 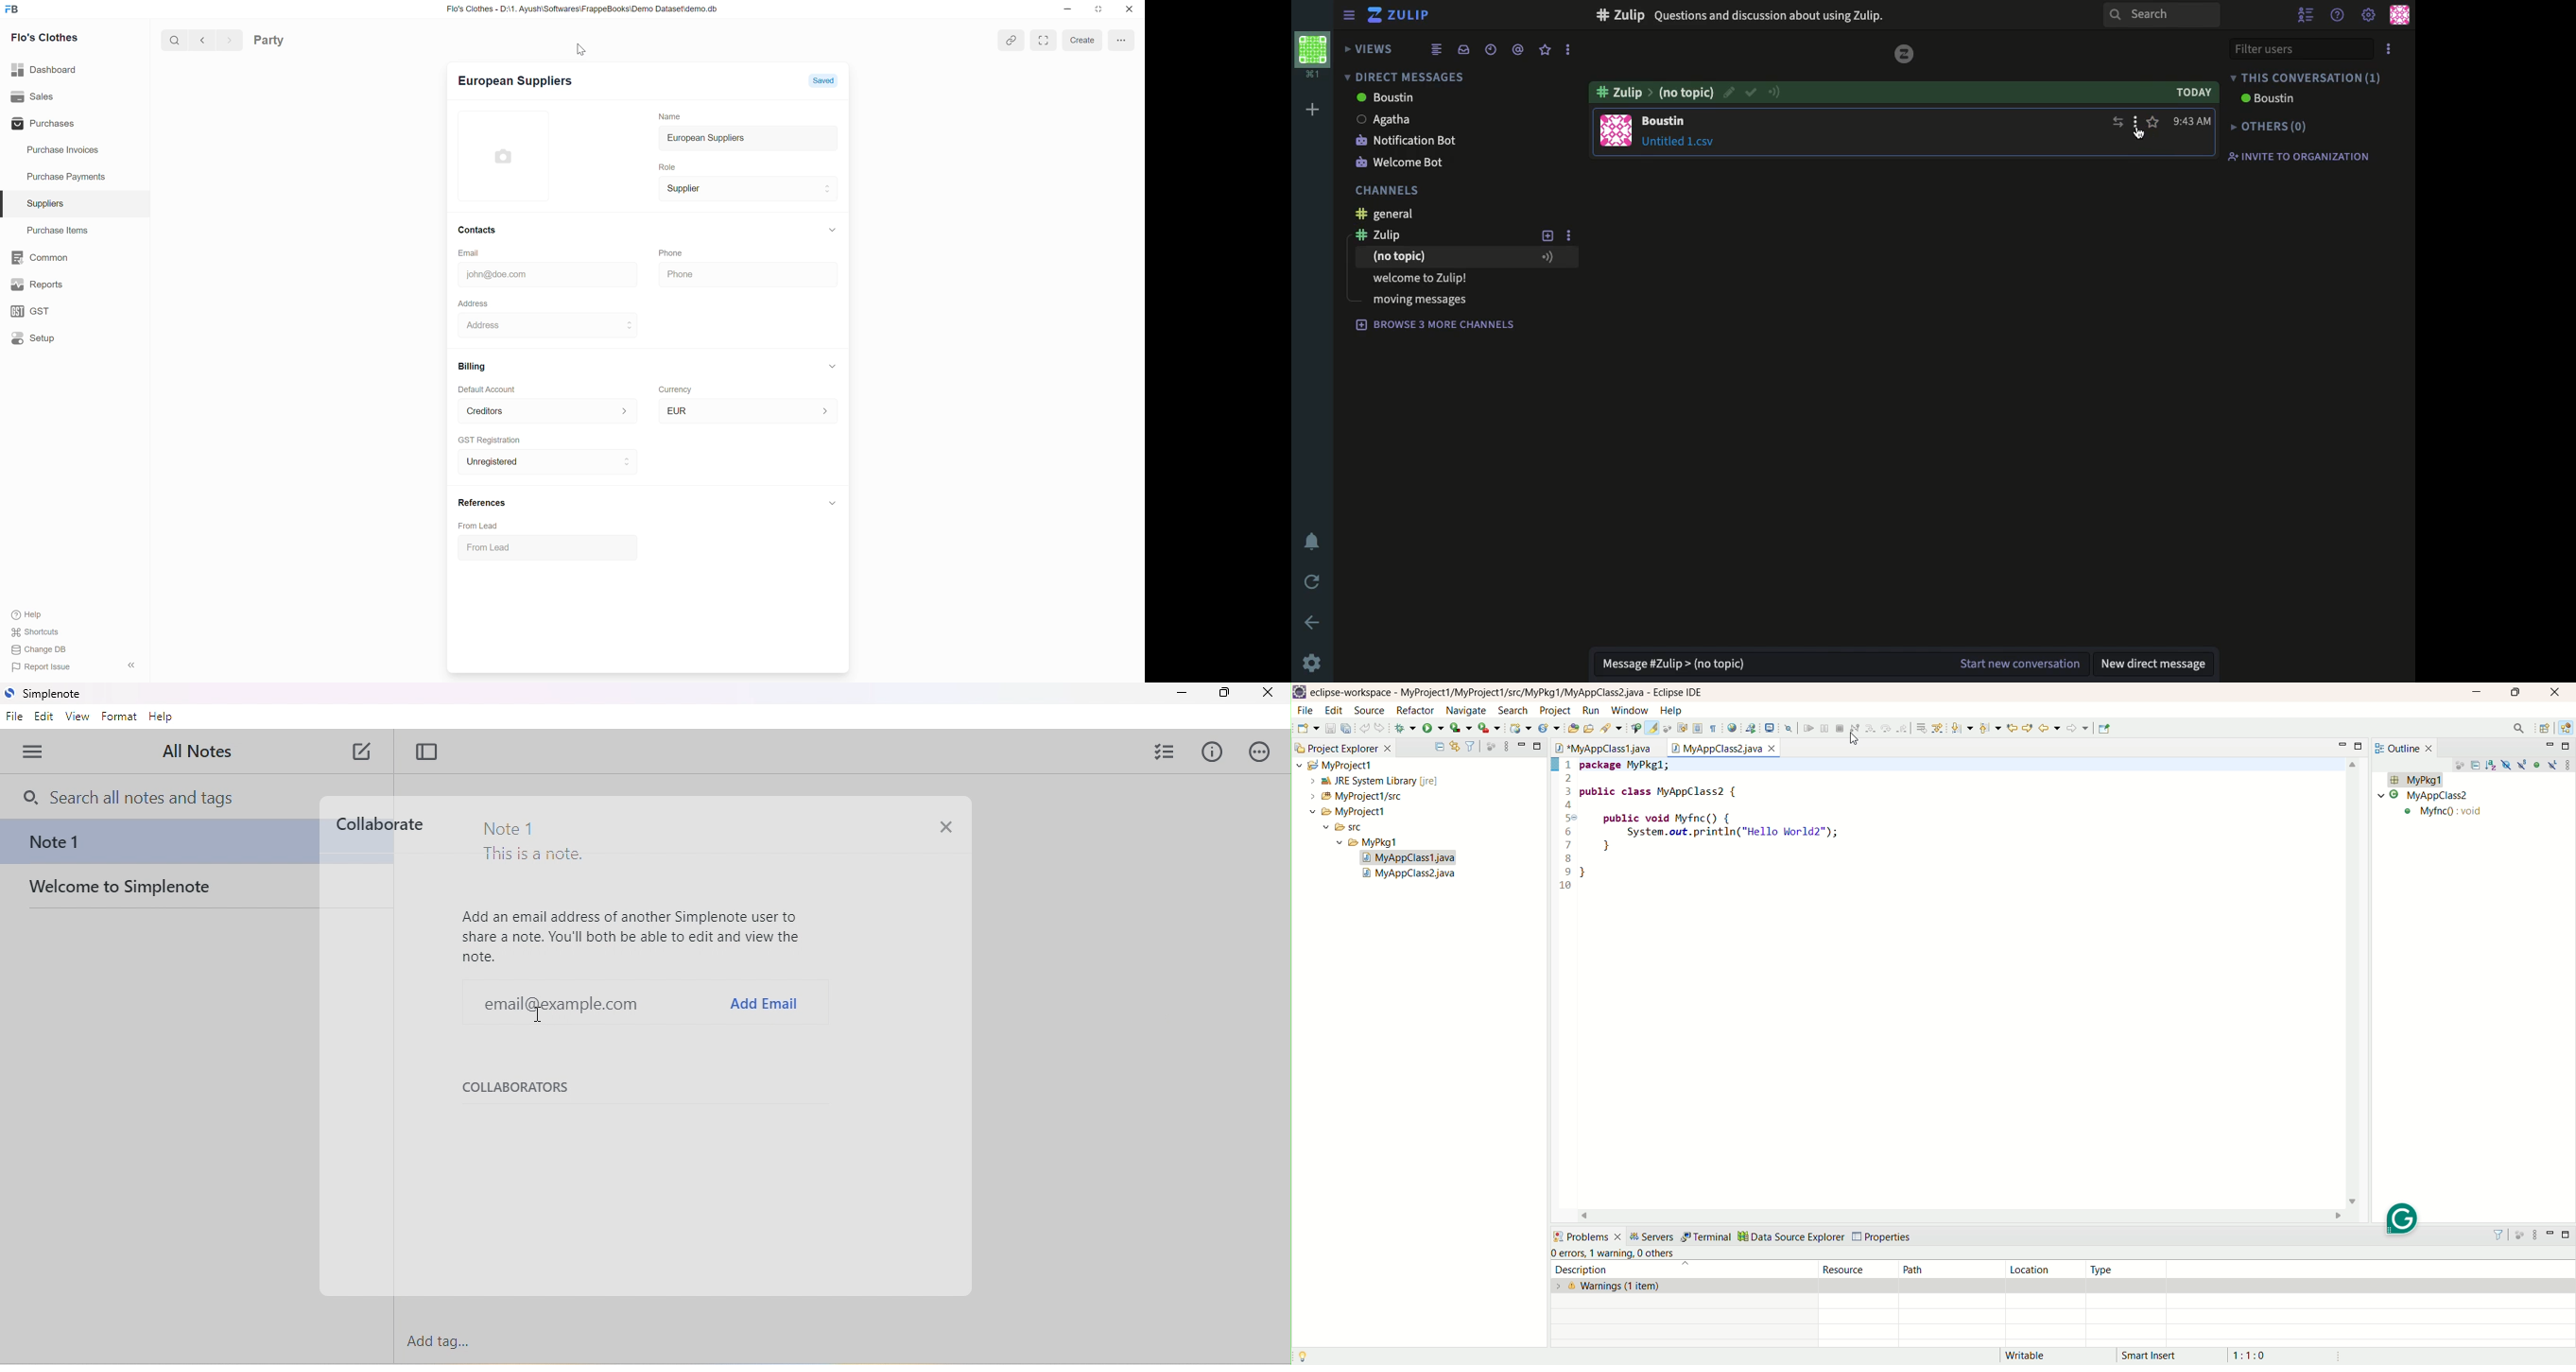 What do you see at coordinates (39, 258) in the screenshot?
I see `common` at bounding box center [39, 258].